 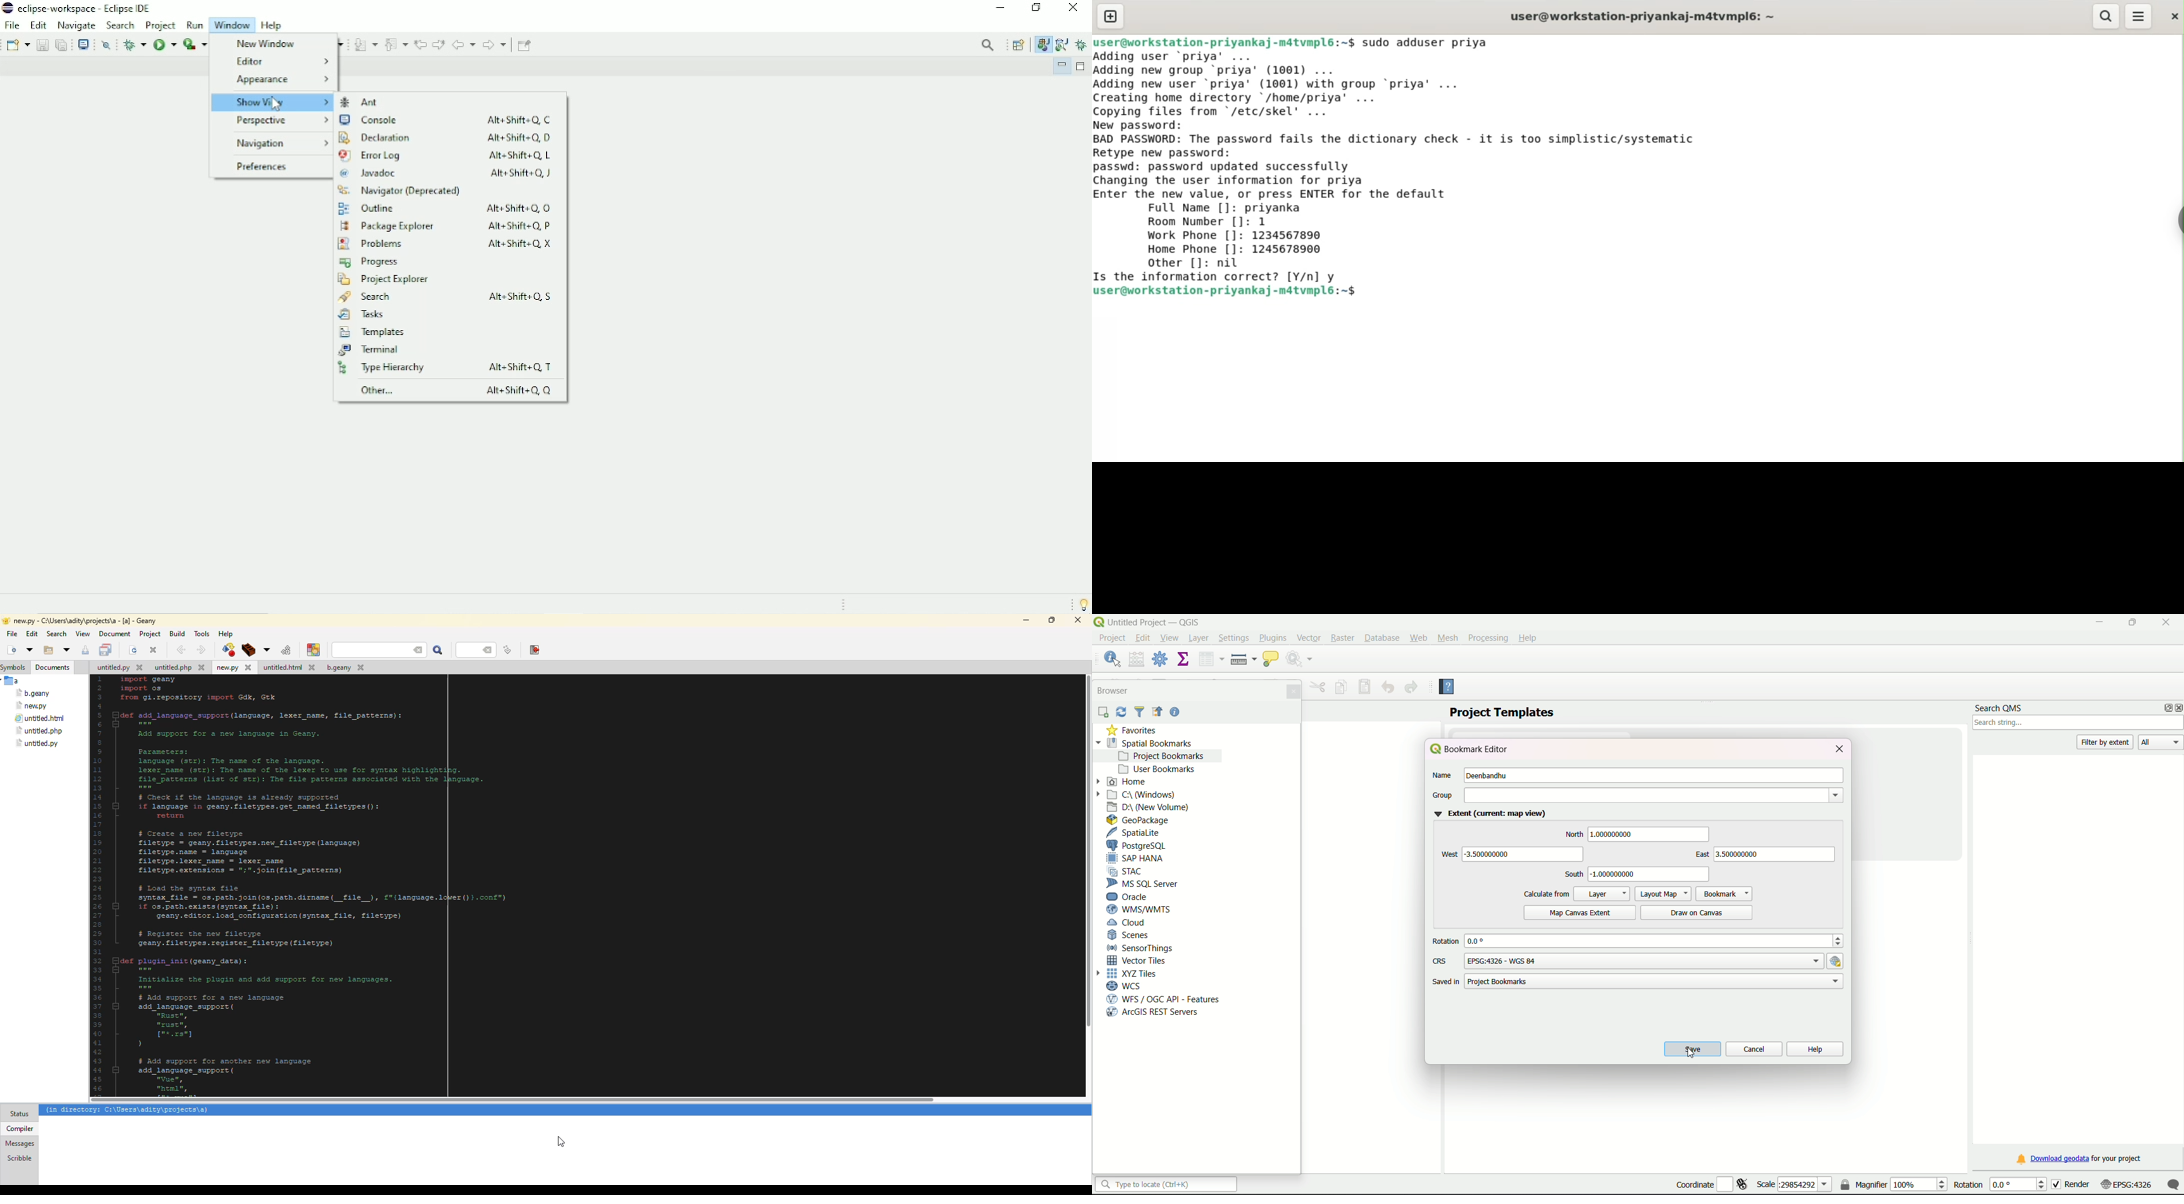 I want to click on Javadoc, so click(x=447, y=174).